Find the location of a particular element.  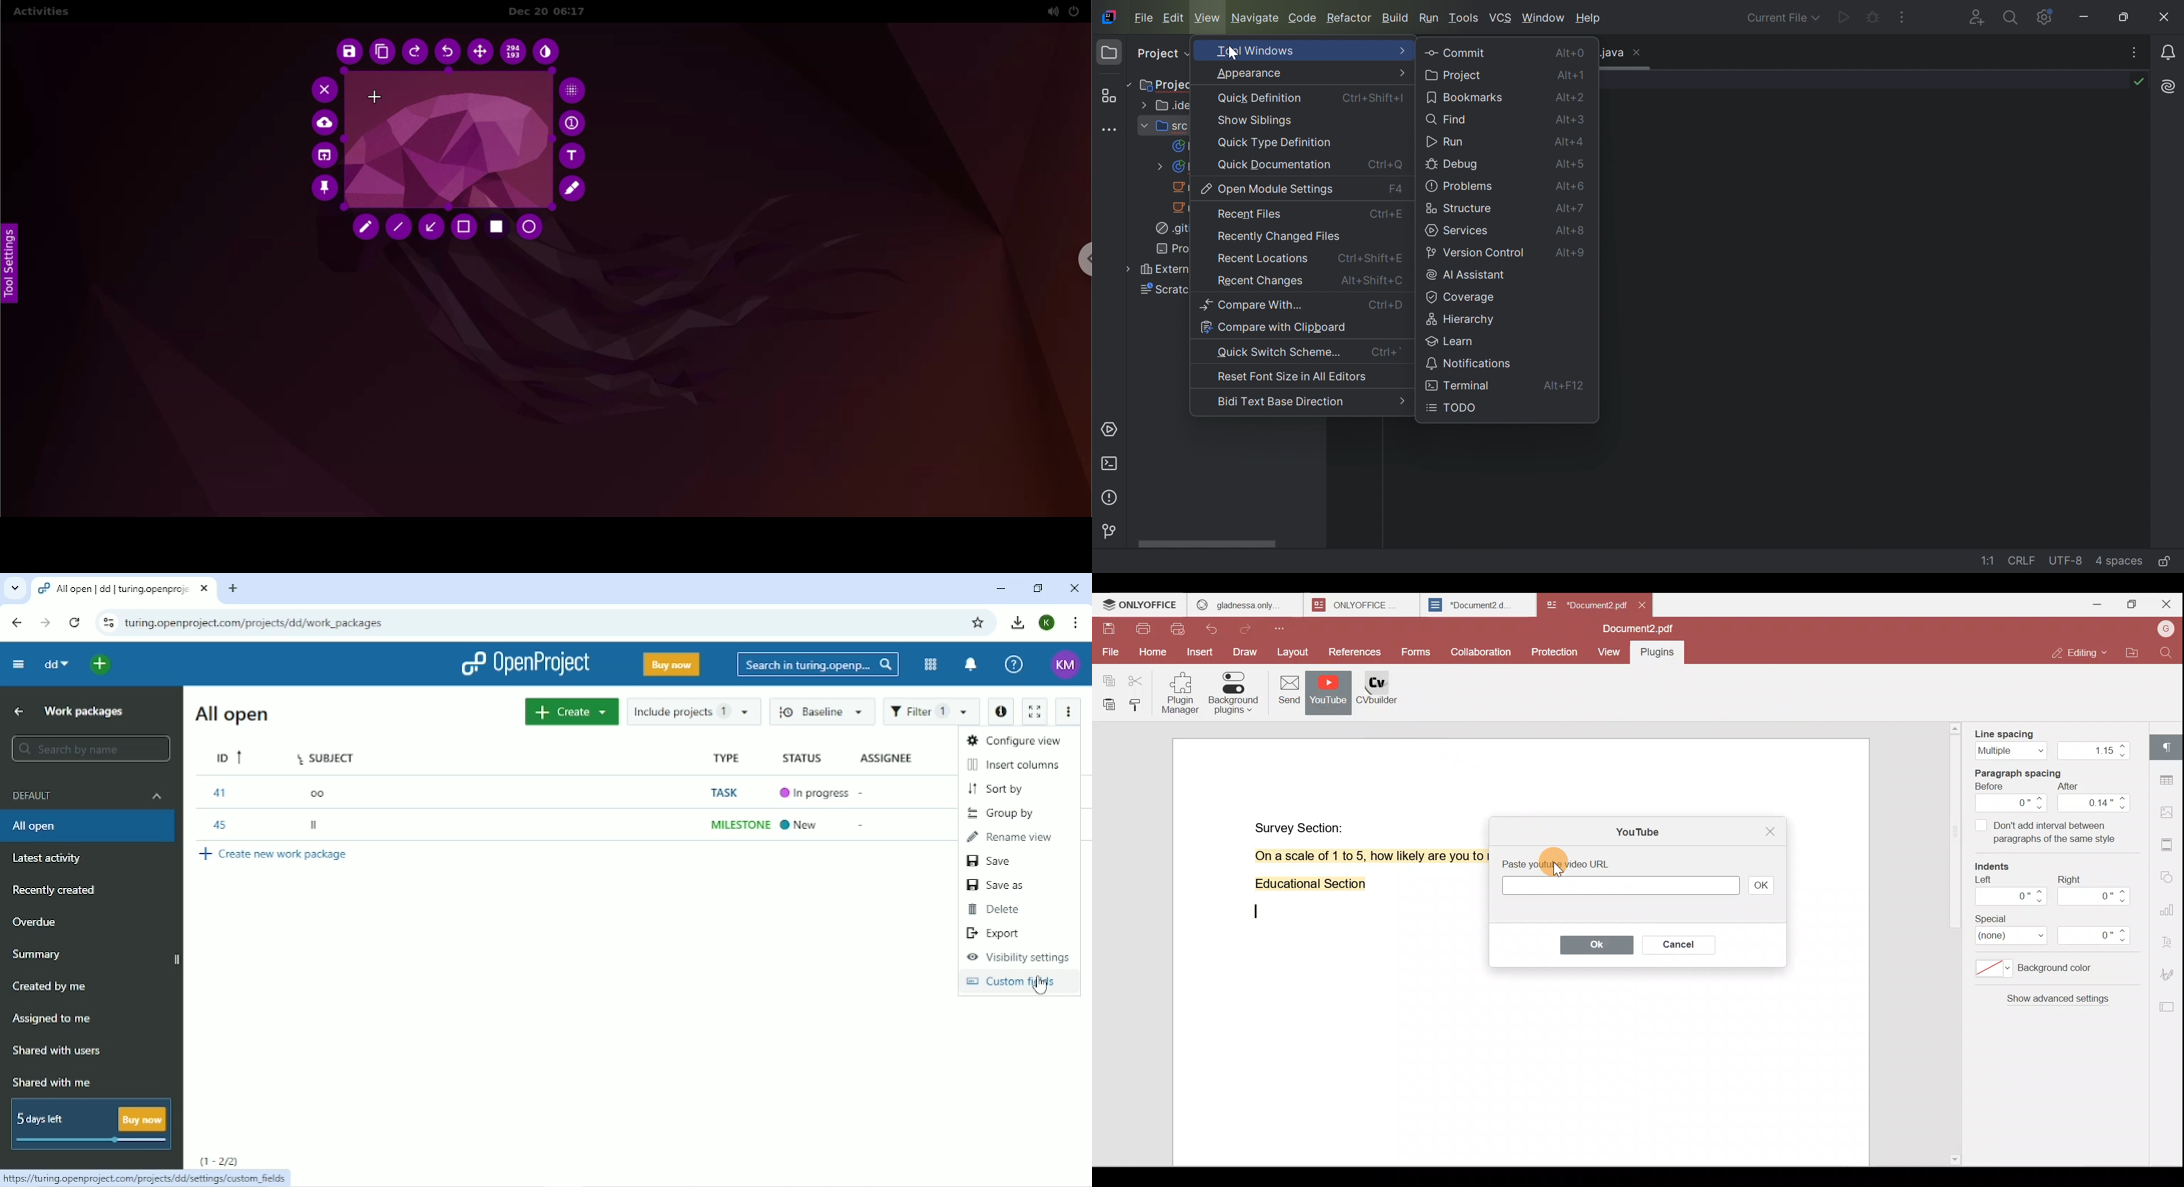

Educational Section is located at coordinates (1306, 886).